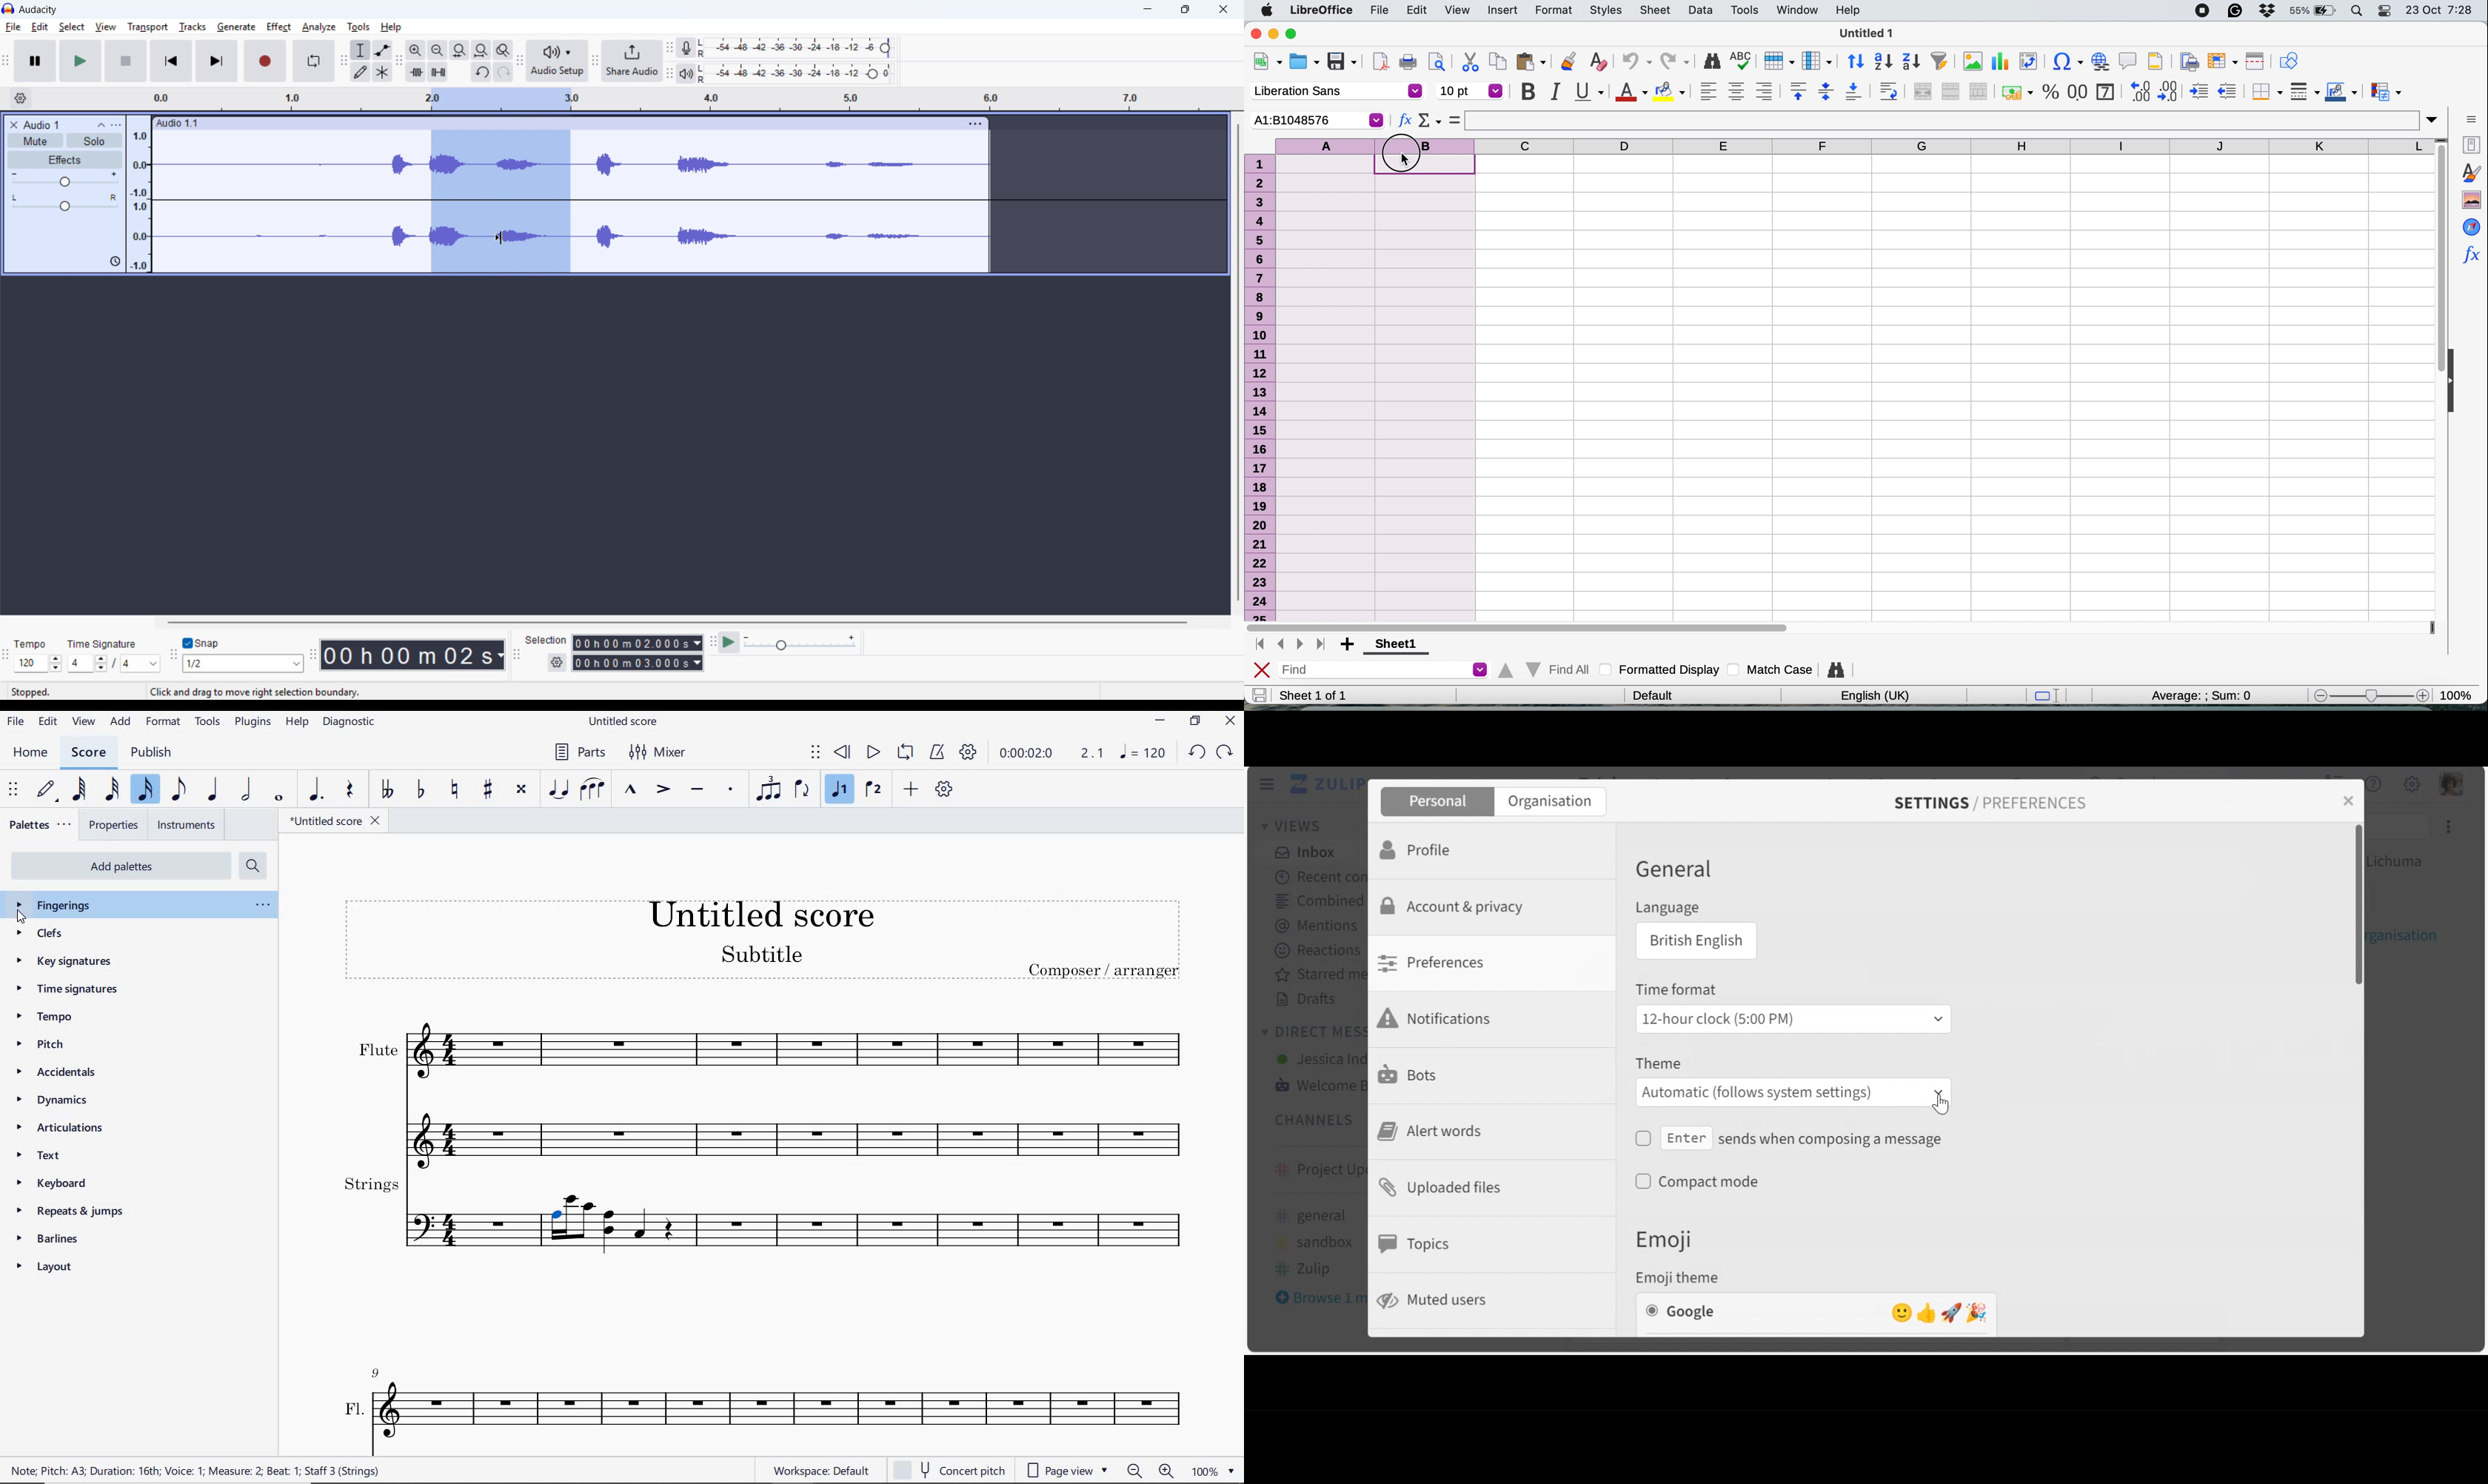 The image size is (2492, 1484). Describe the element at coordinates (799, 73) in the screenshot. I see `Playback level` at that location.